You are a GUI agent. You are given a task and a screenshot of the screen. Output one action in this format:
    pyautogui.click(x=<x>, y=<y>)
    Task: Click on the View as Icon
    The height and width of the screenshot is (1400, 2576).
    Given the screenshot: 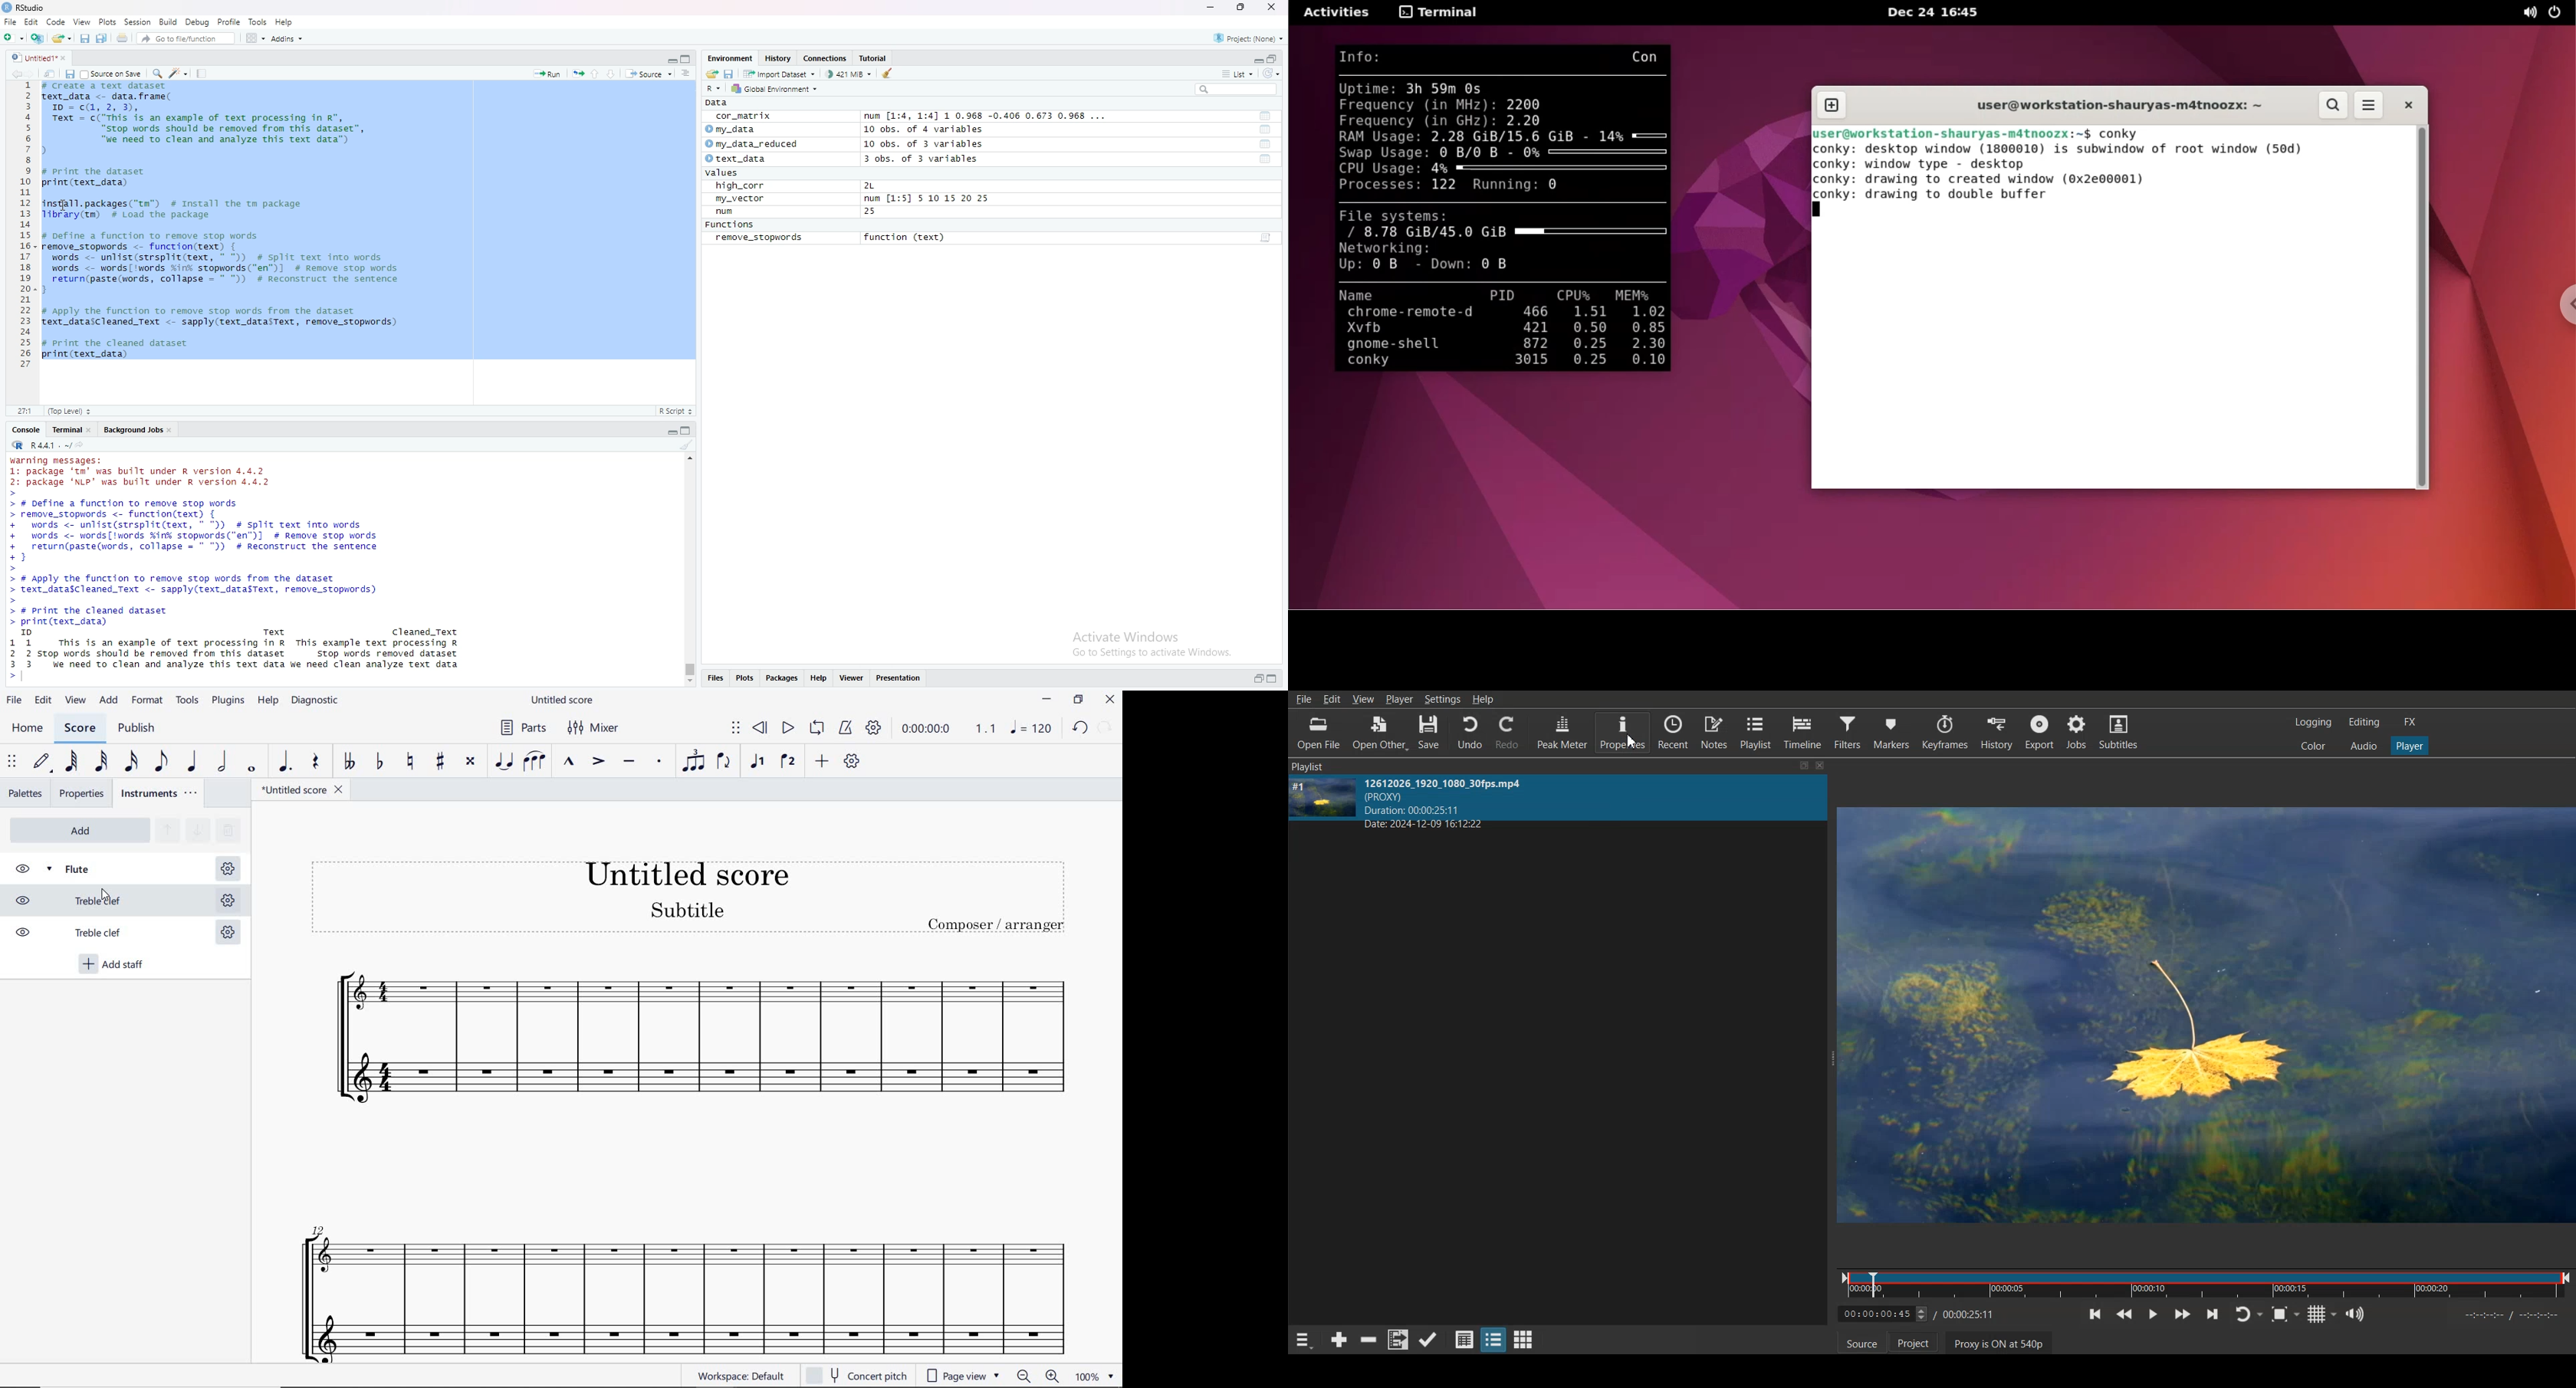 What is the action you would take?
    pyautogui.click(x=1524, y=1339)
    